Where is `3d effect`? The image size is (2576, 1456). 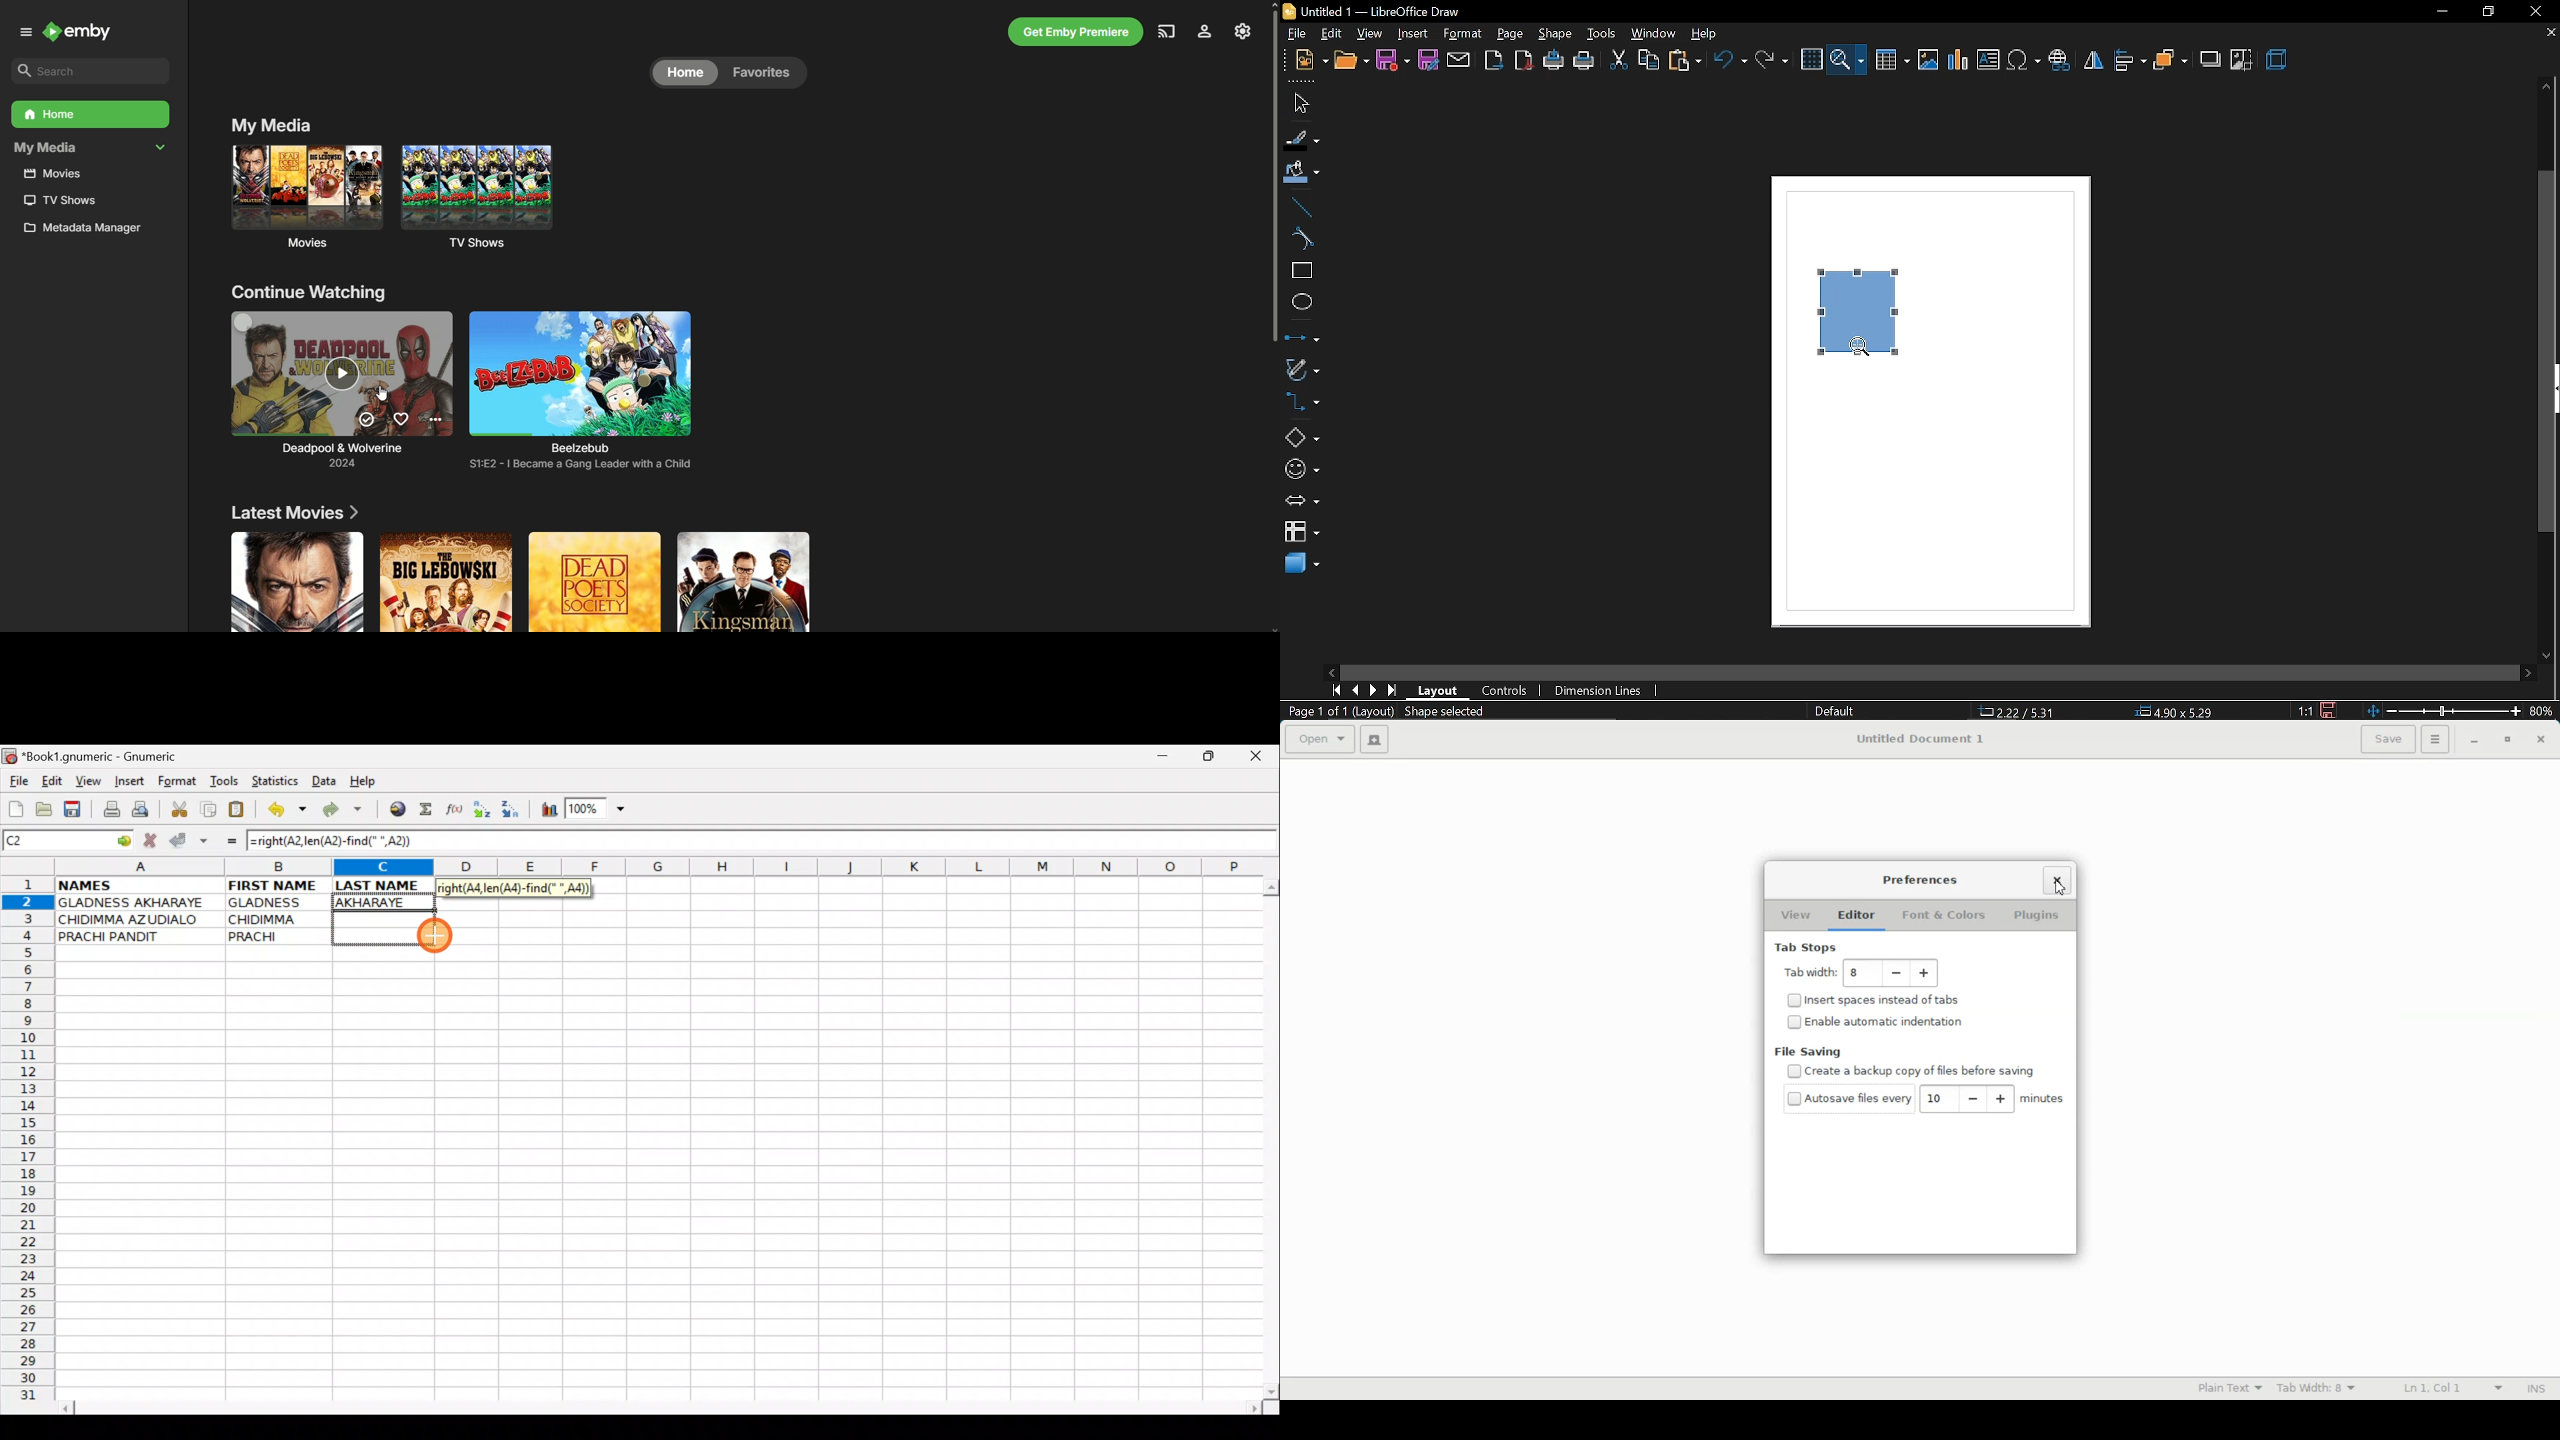 3d effect is located at coordinates (2278, 61).